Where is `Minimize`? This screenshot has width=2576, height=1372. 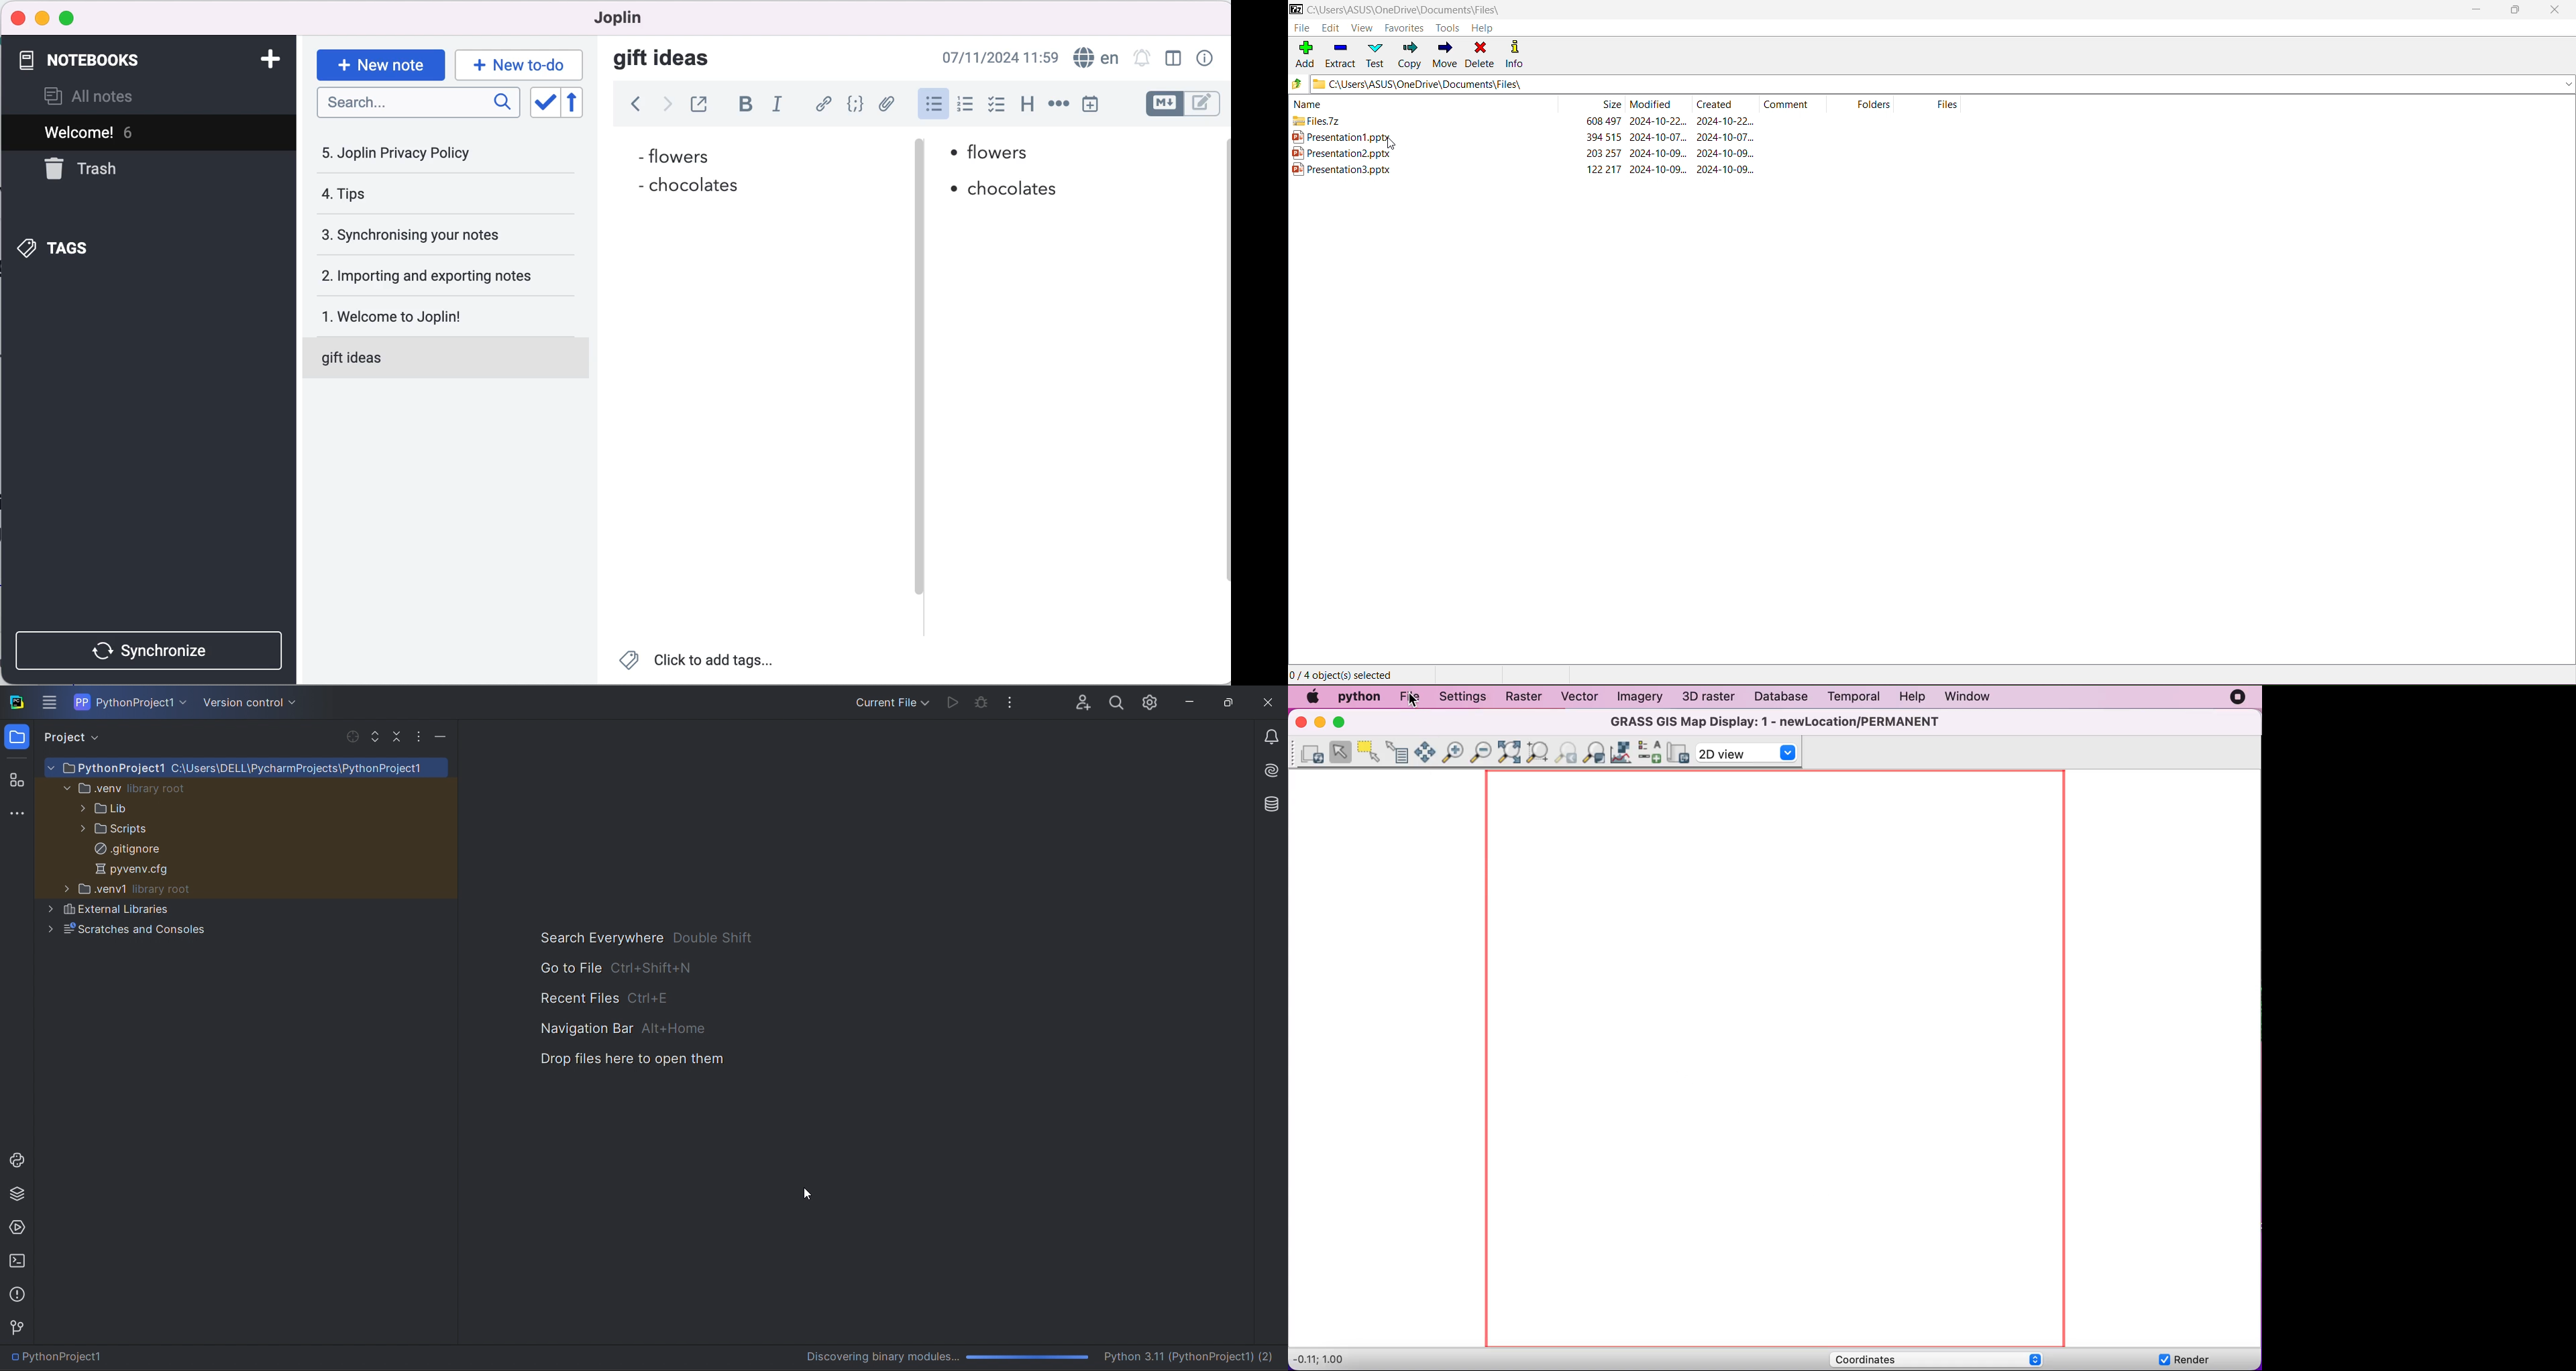 Minimize is located at coordinates (2473, 10).